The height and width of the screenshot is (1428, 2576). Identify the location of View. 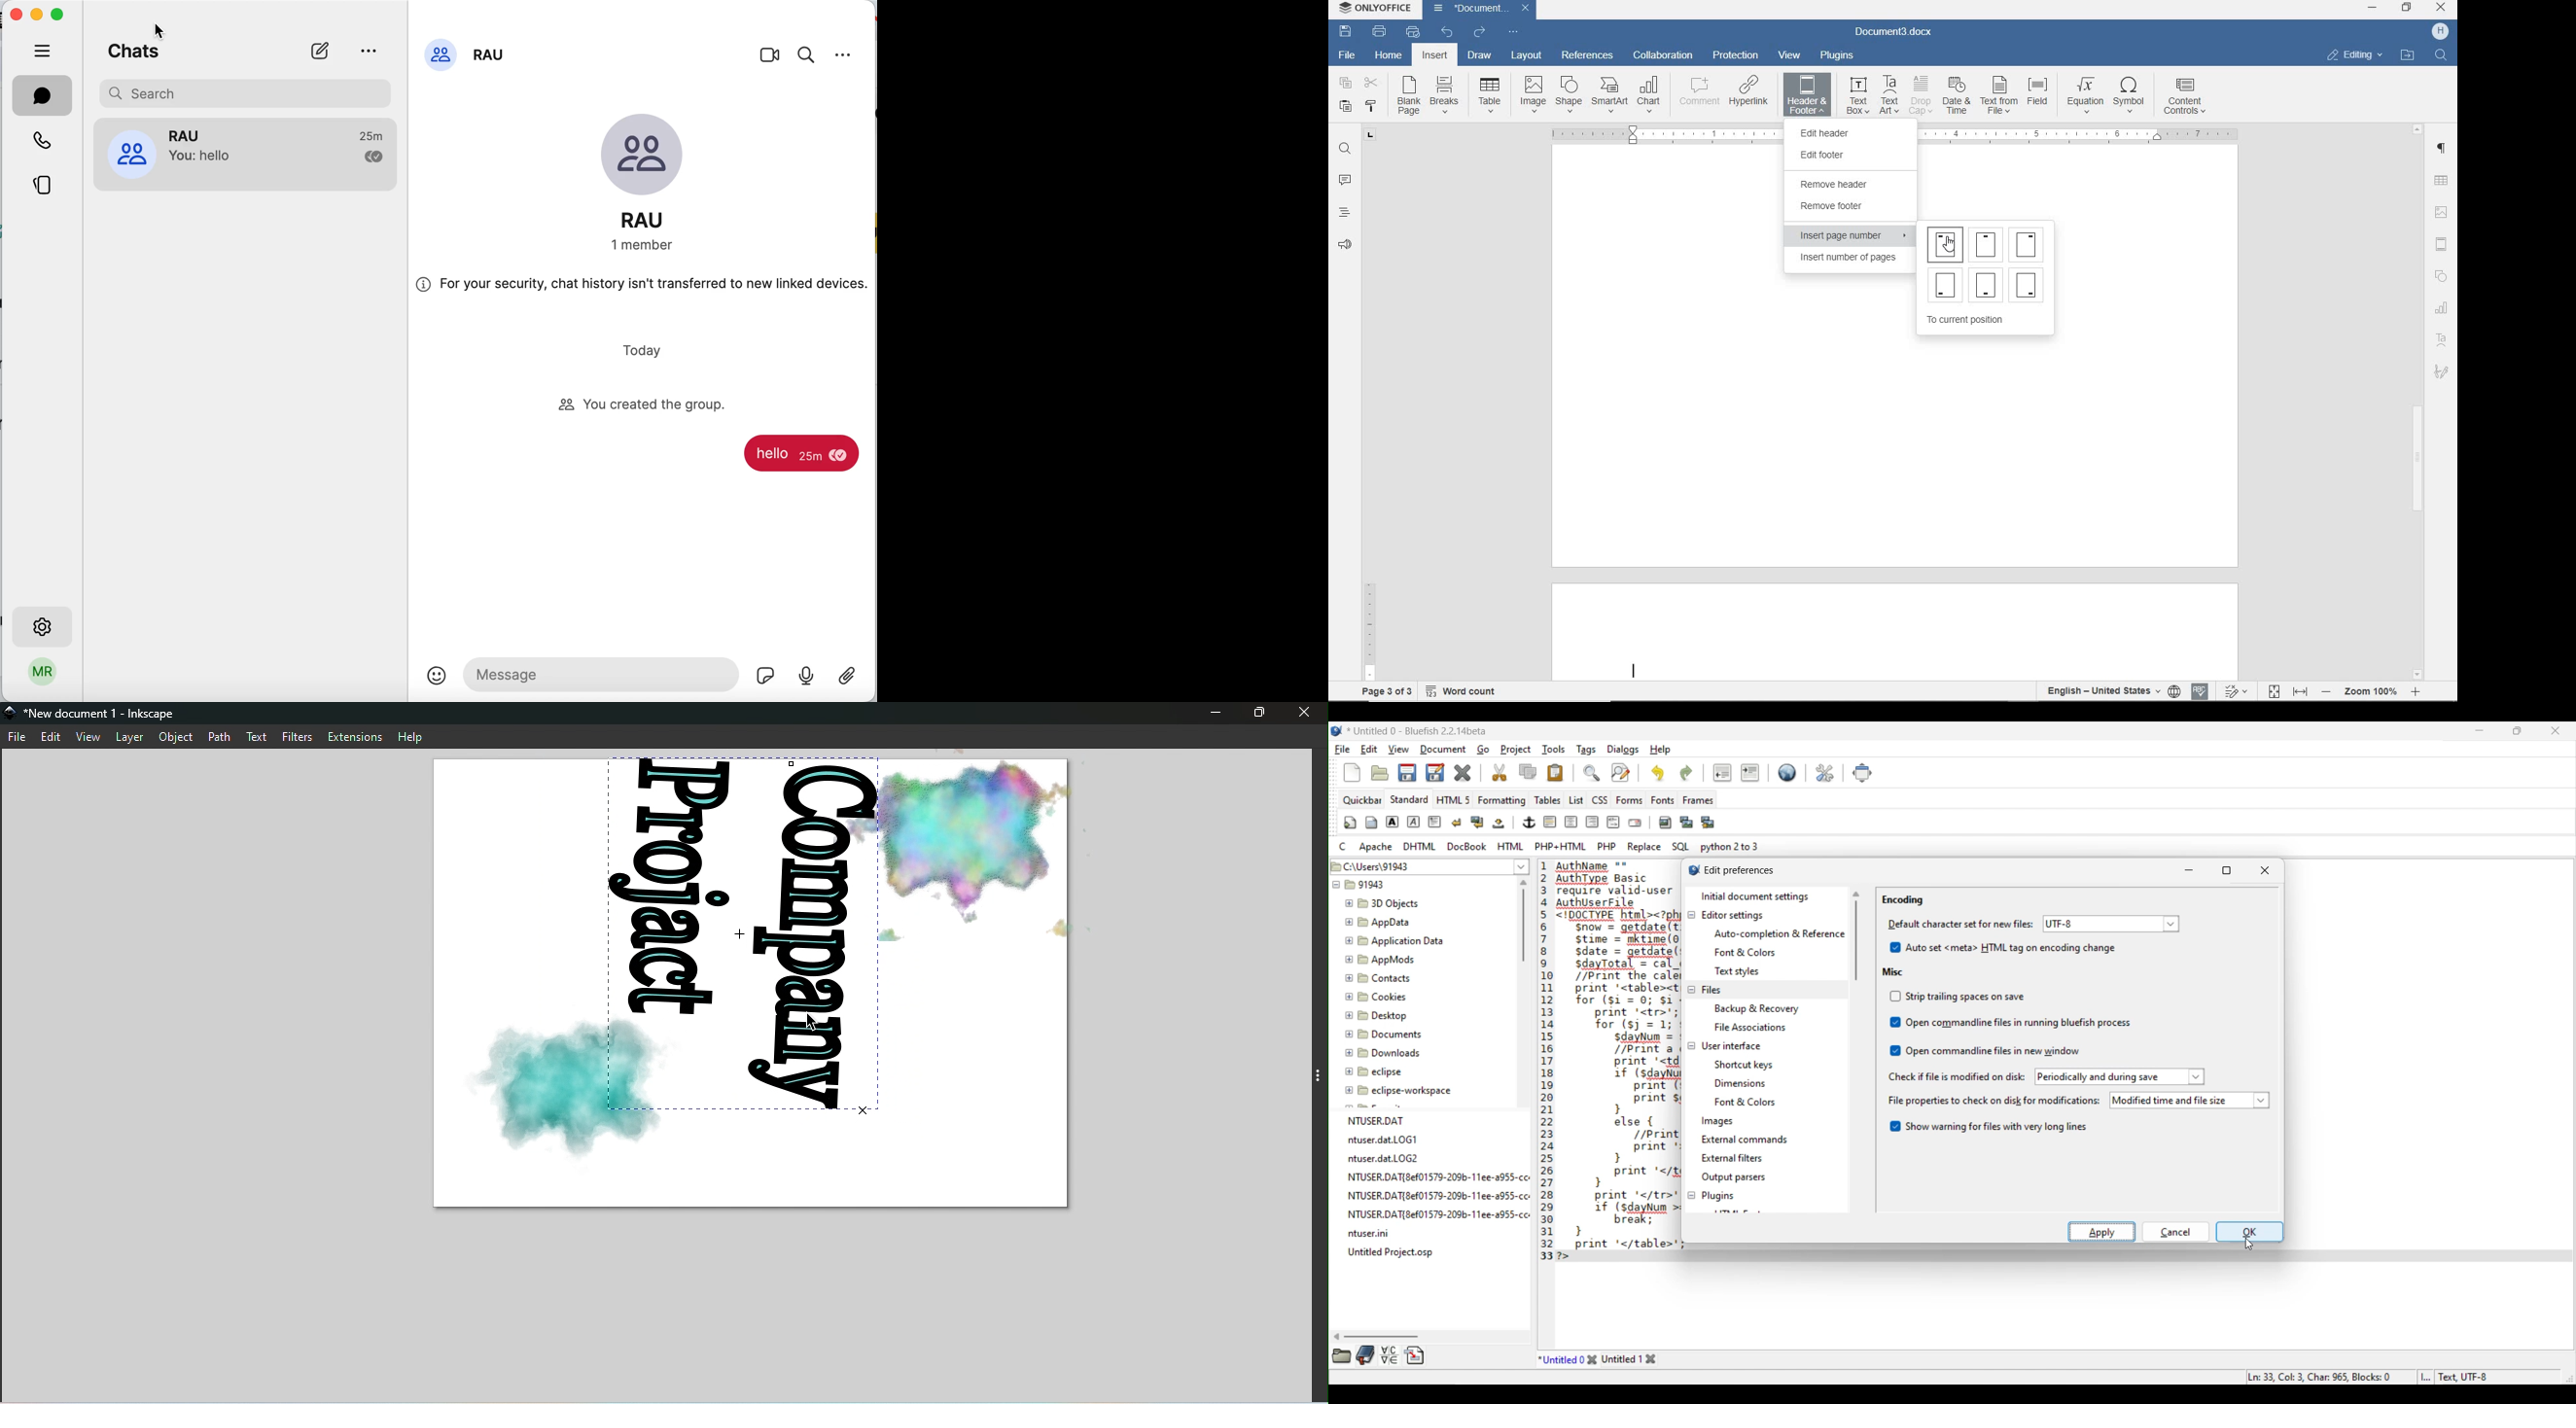
(88, 736).